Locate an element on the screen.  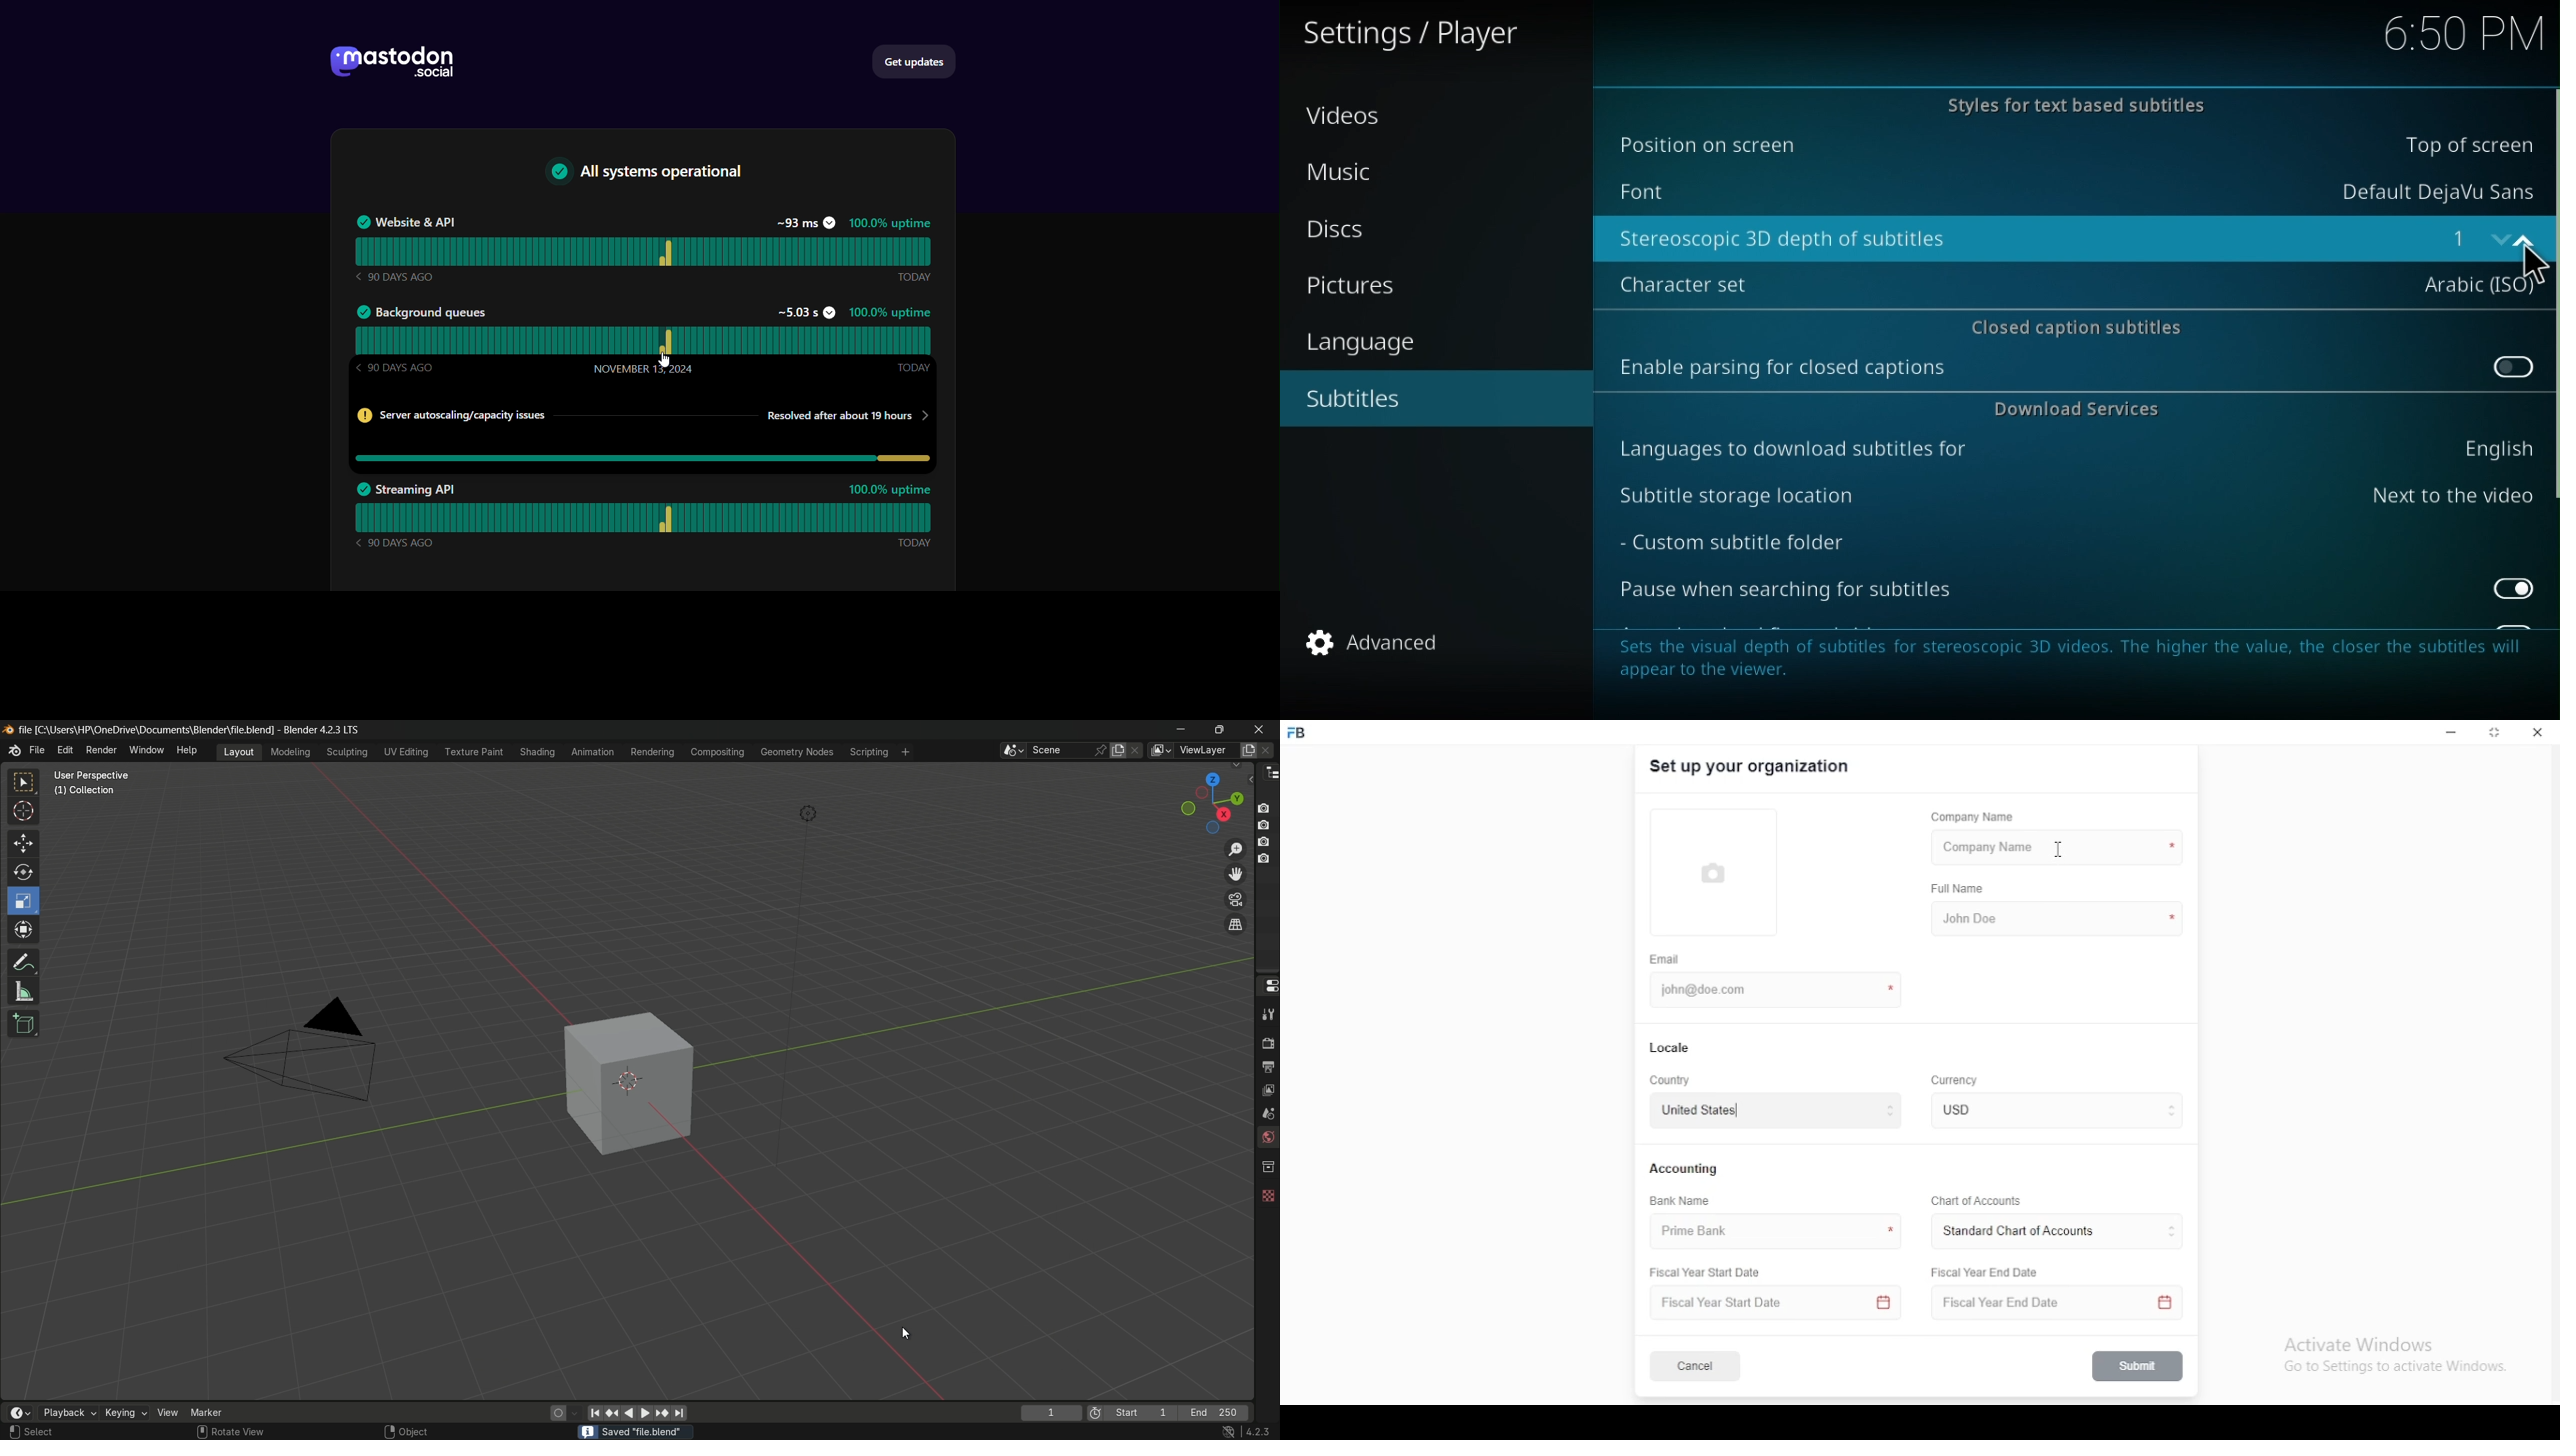
Styles for the text based subtitles is located at coordinates (2067, 106).